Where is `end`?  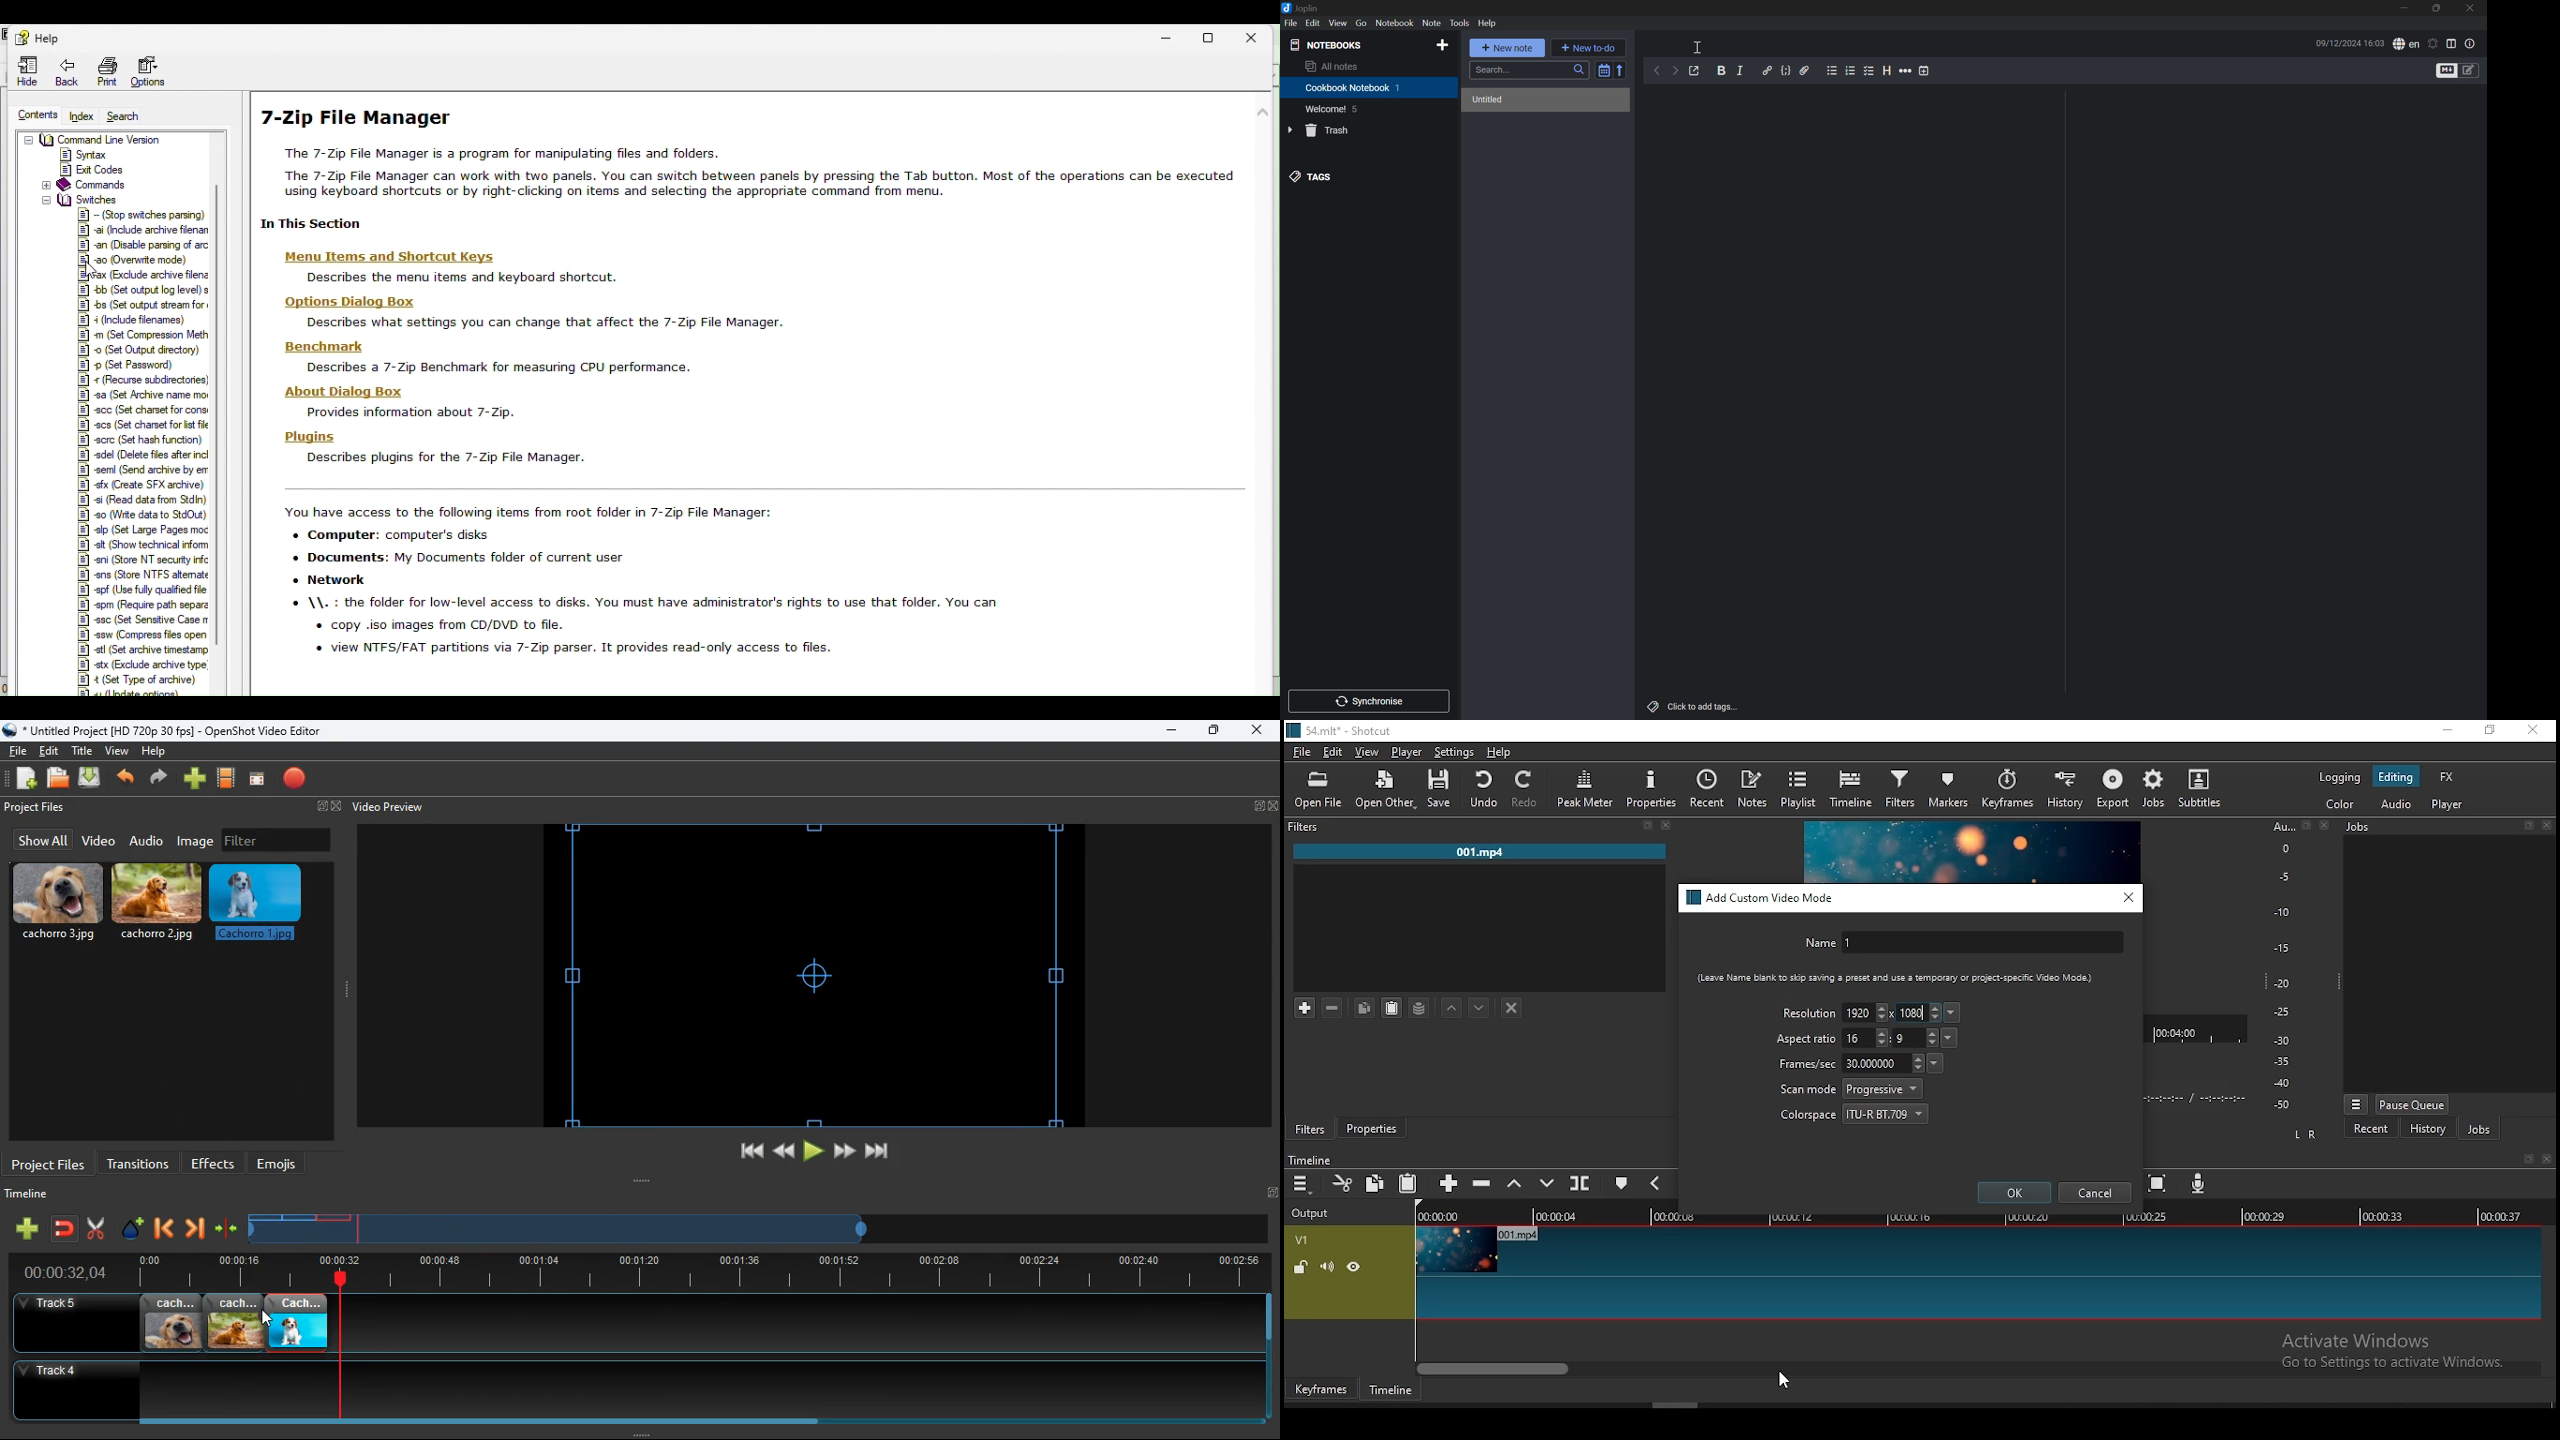 end is located at coordinates (879, 1155).